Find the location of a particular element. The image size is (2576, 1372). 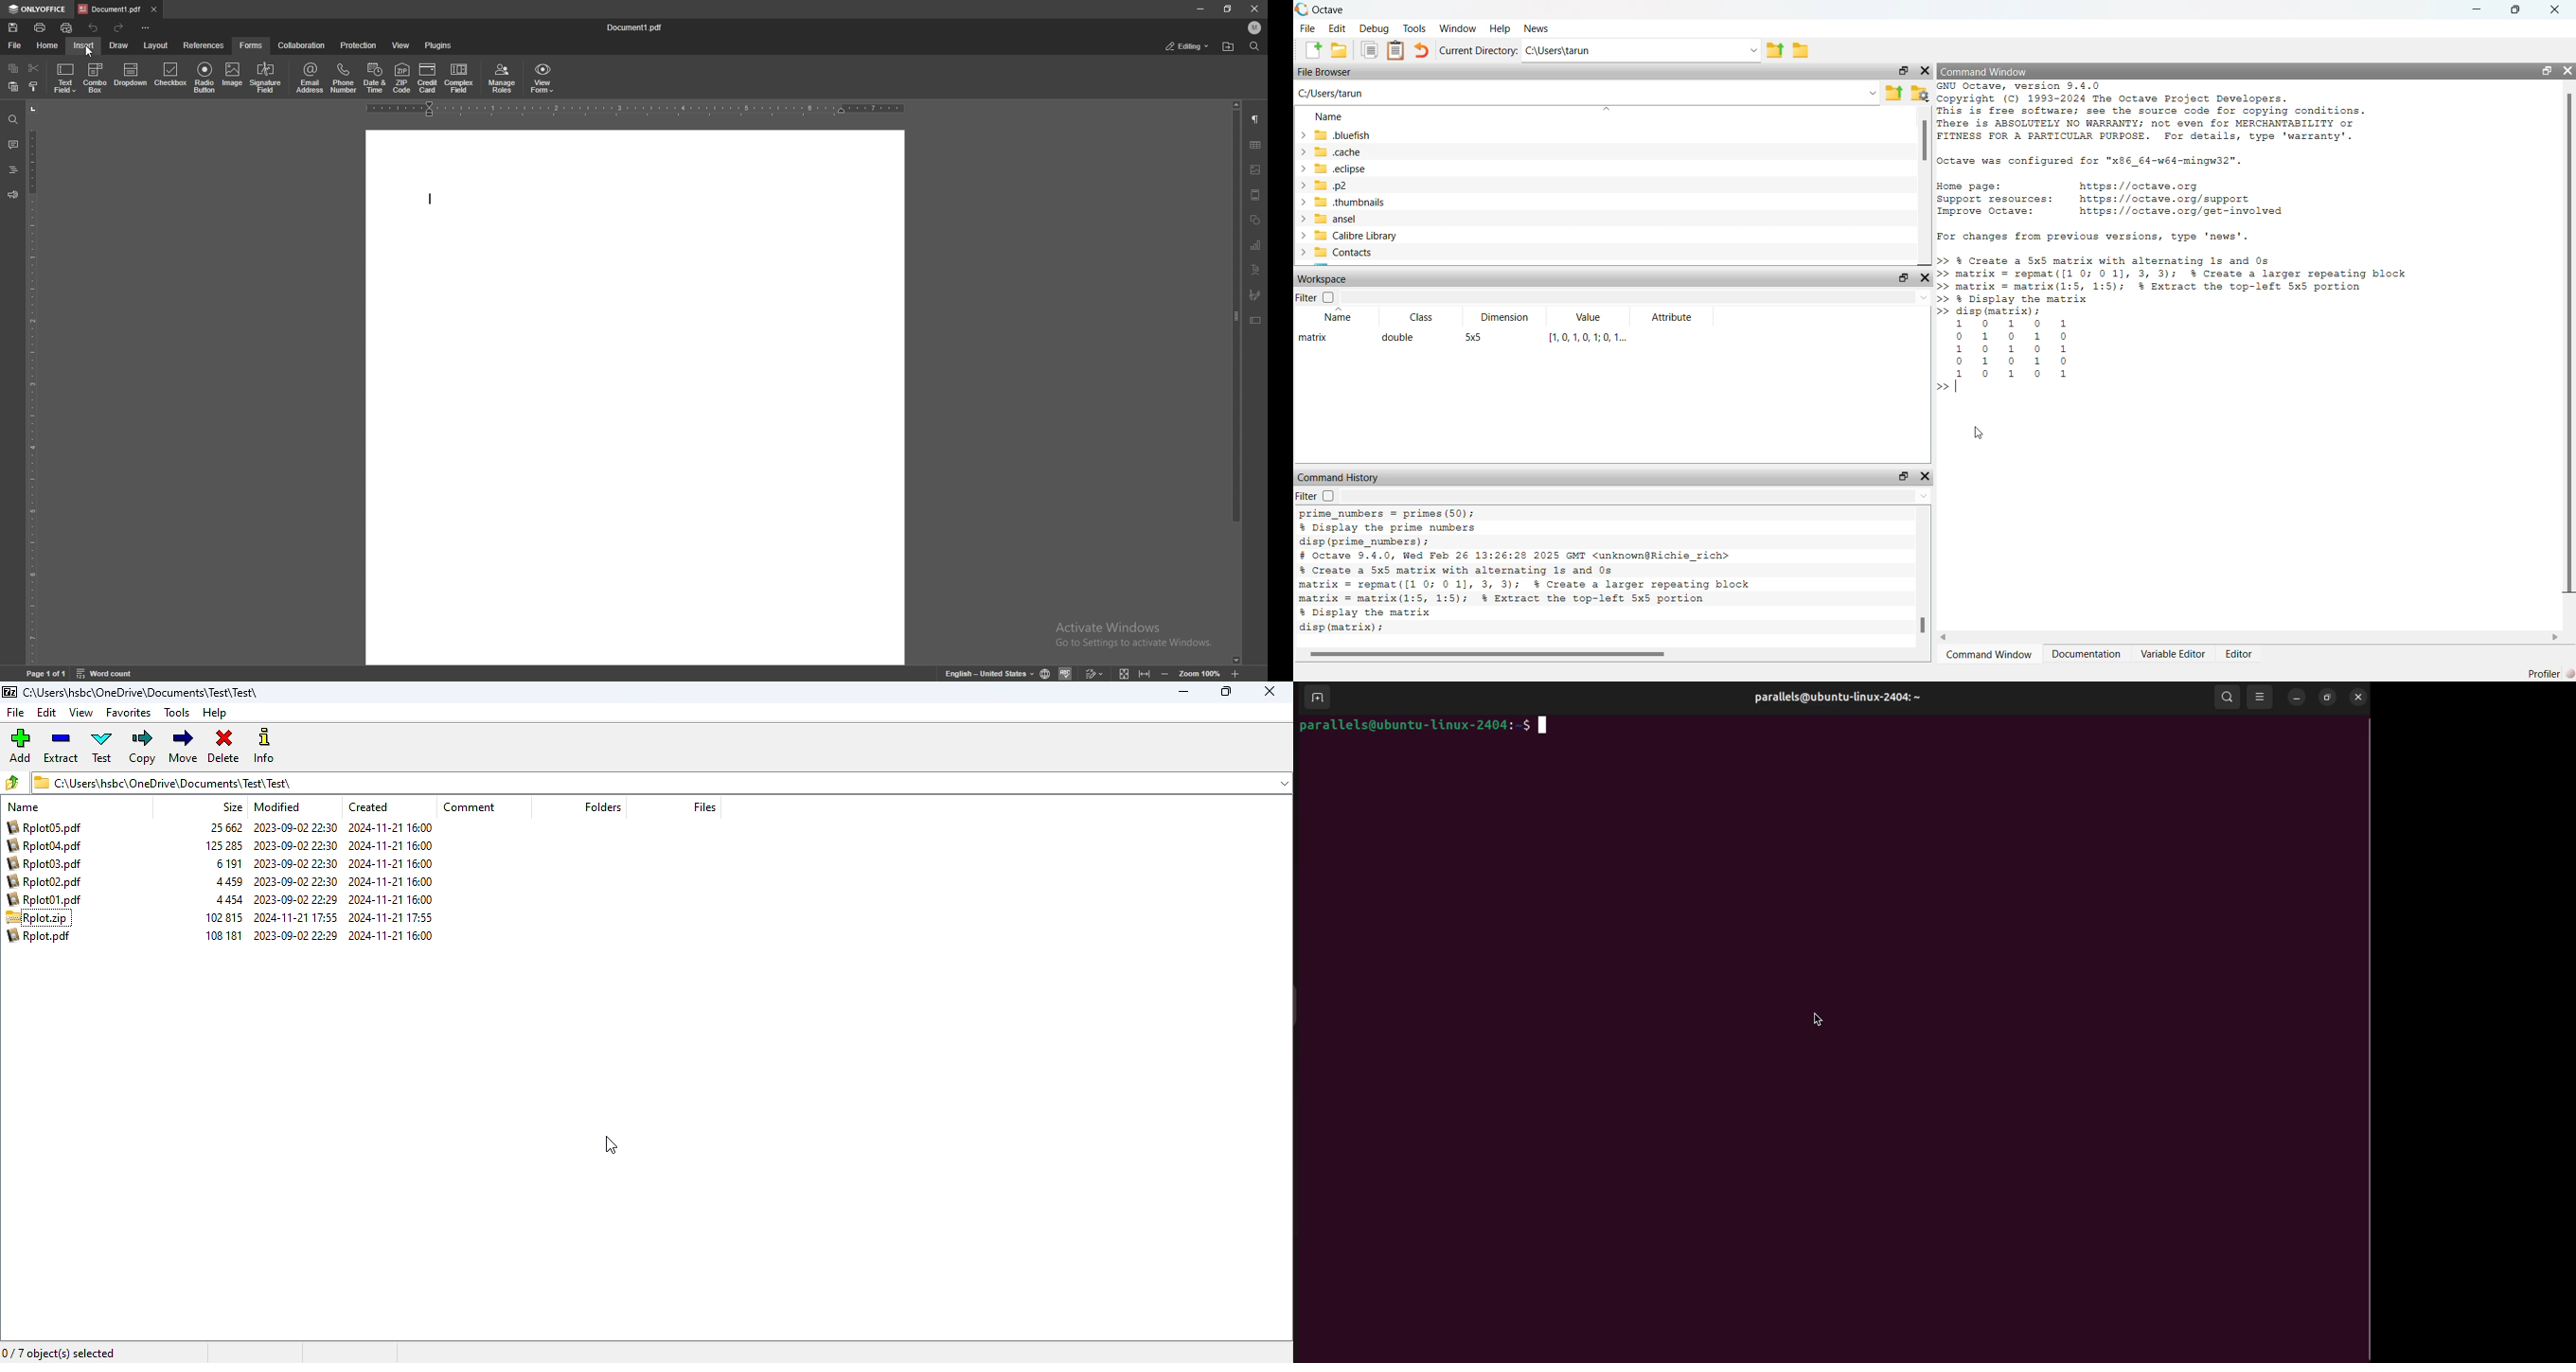

image is located at coordinates (233, 77).